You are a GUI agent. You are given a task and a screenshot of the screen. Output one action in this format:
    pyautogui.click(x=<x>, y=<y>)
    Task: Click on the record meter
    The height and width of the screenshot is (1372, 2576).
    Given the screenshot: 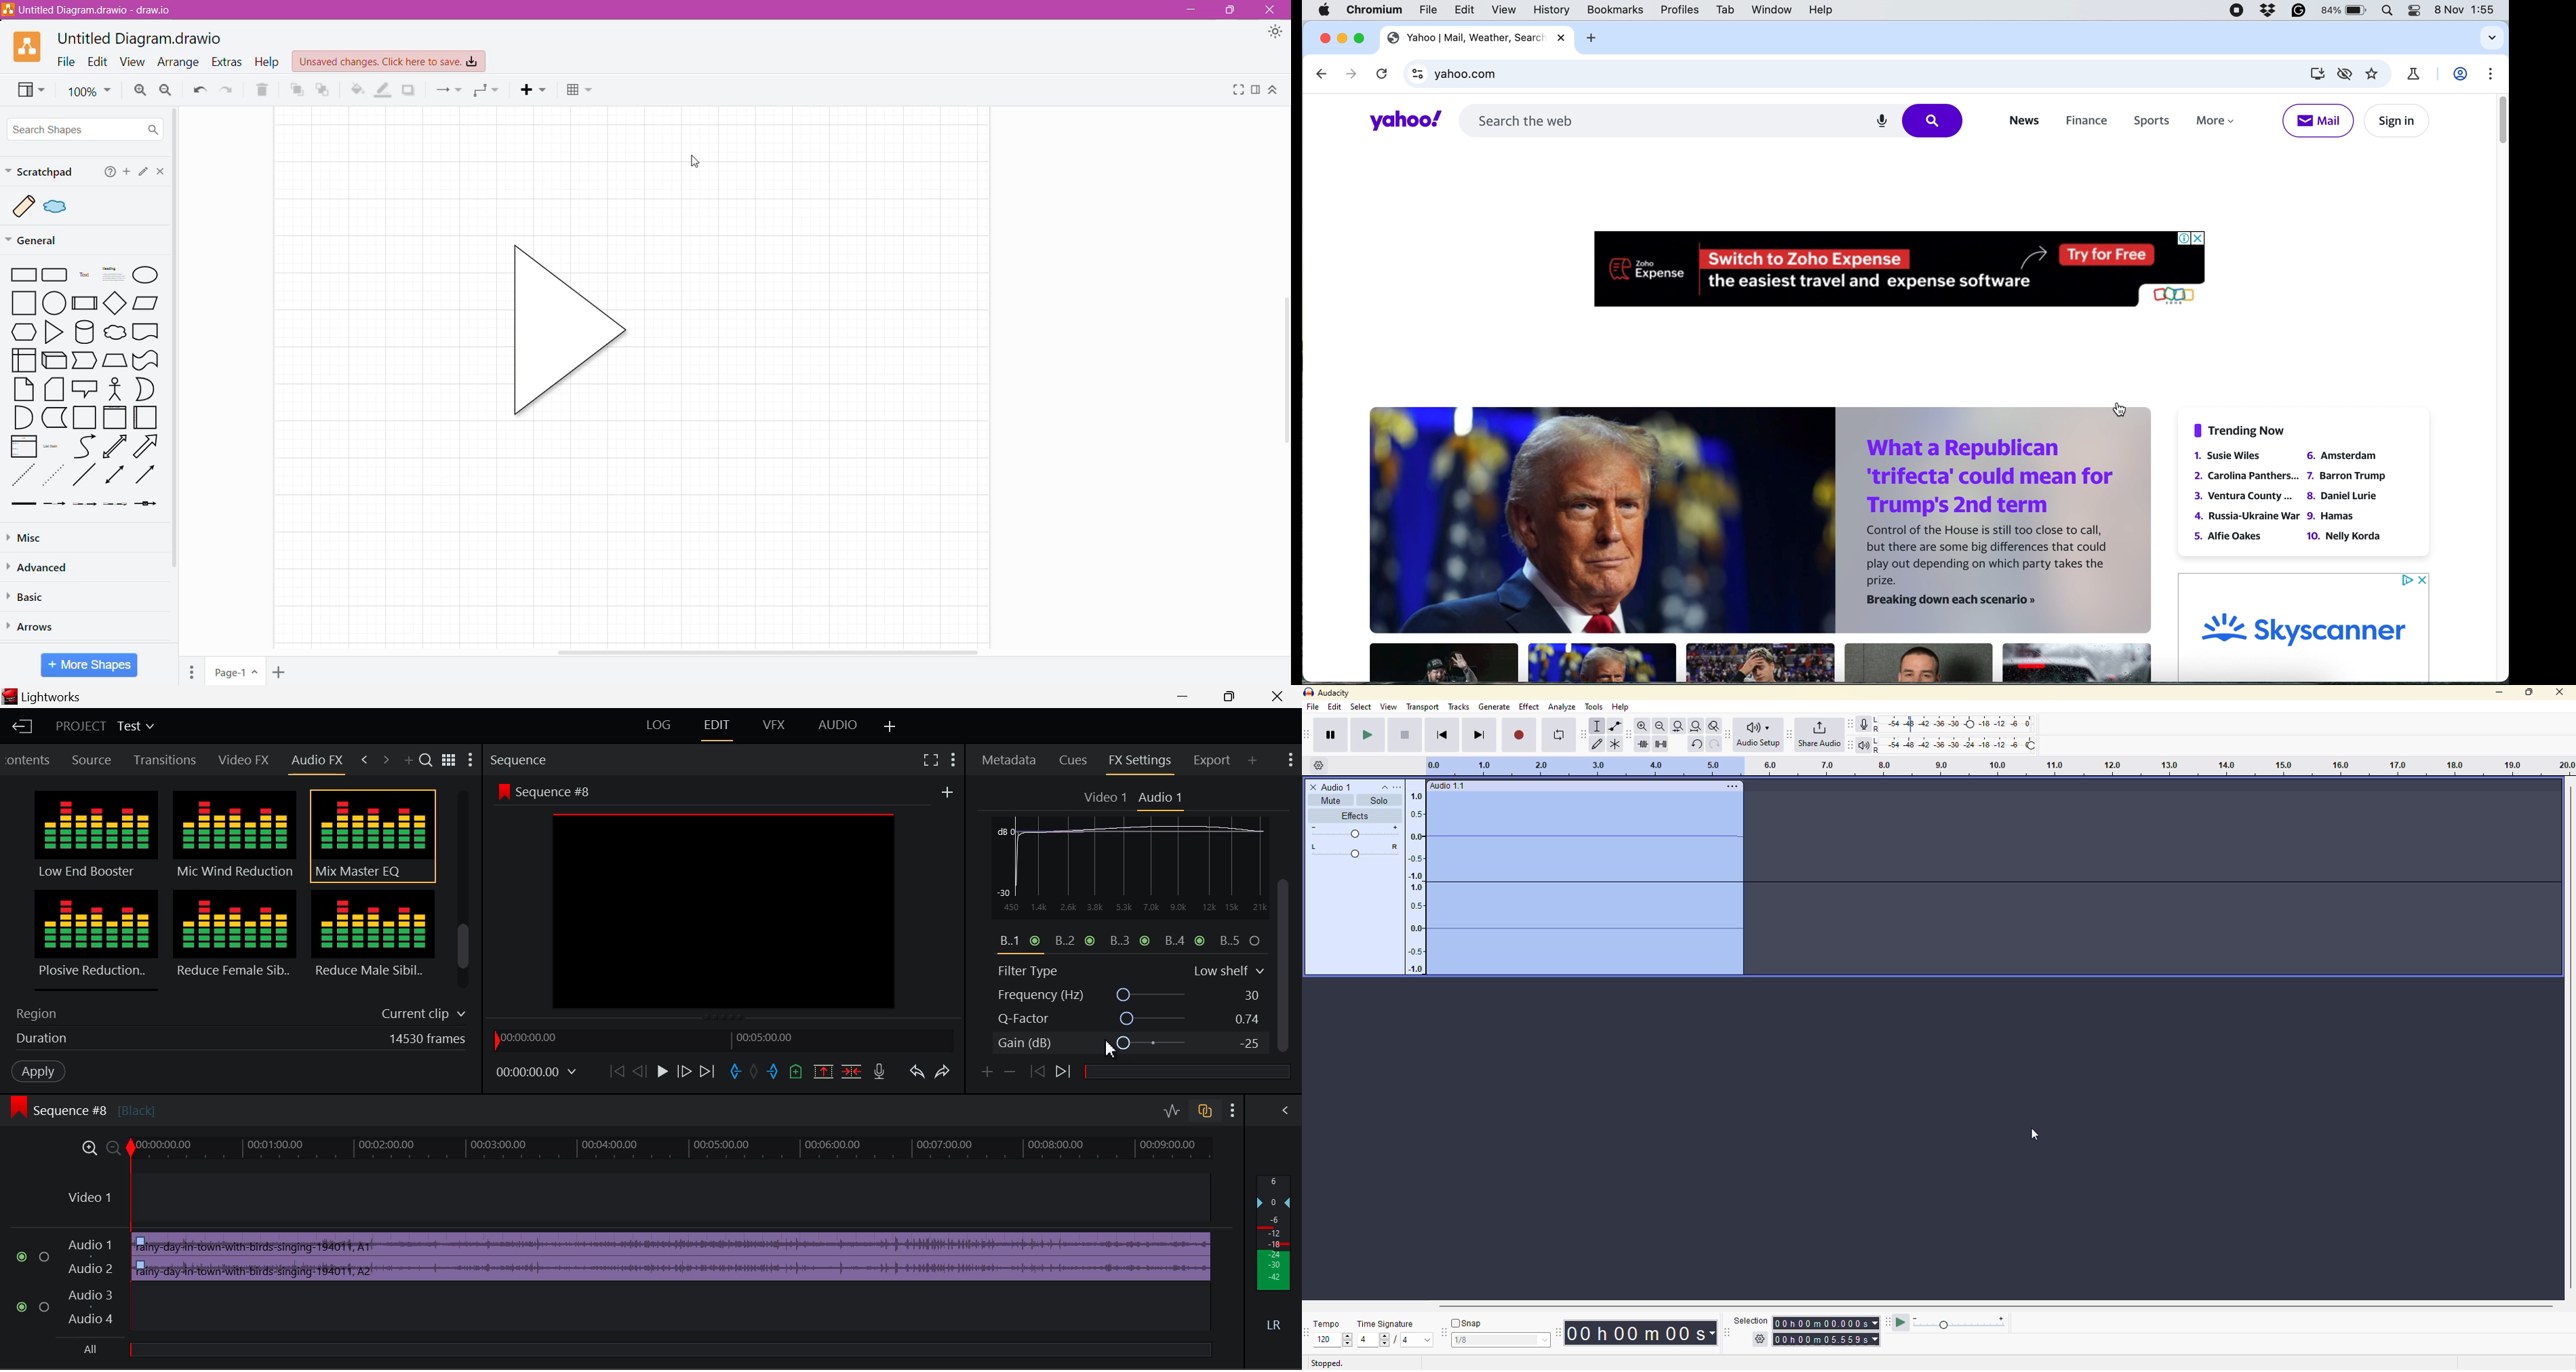 What is the action you would take?
    pyautogui.click(x=1865, y=723)
    